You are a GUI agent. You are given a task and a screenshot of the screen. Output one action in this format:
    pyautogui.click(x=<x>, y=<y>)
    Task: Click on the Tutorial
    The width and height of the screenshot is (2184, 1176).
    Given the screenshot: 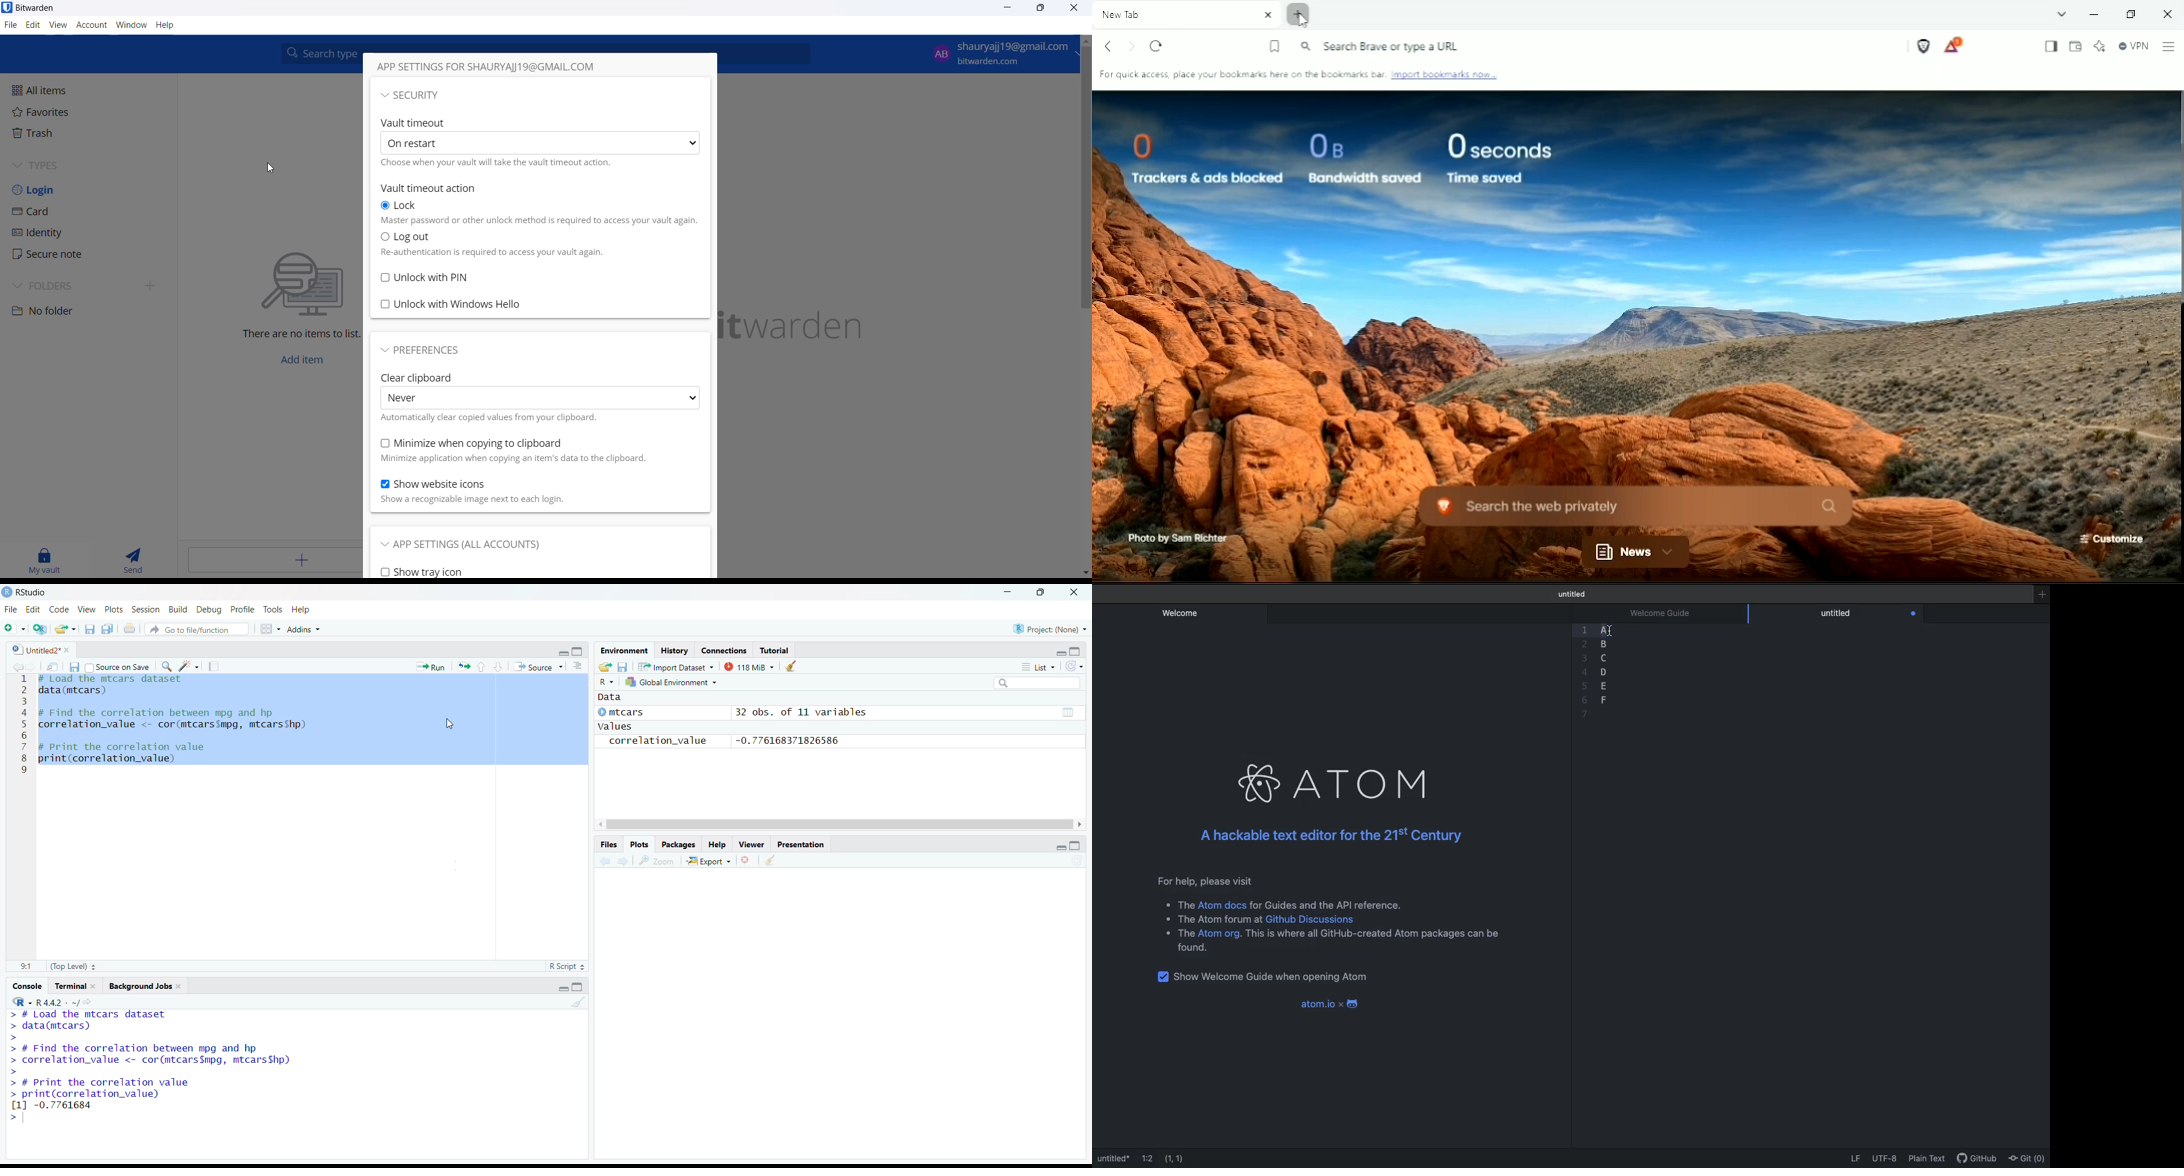 What is the action you would take?
    pyautogui.click(x=73, y=986)
    